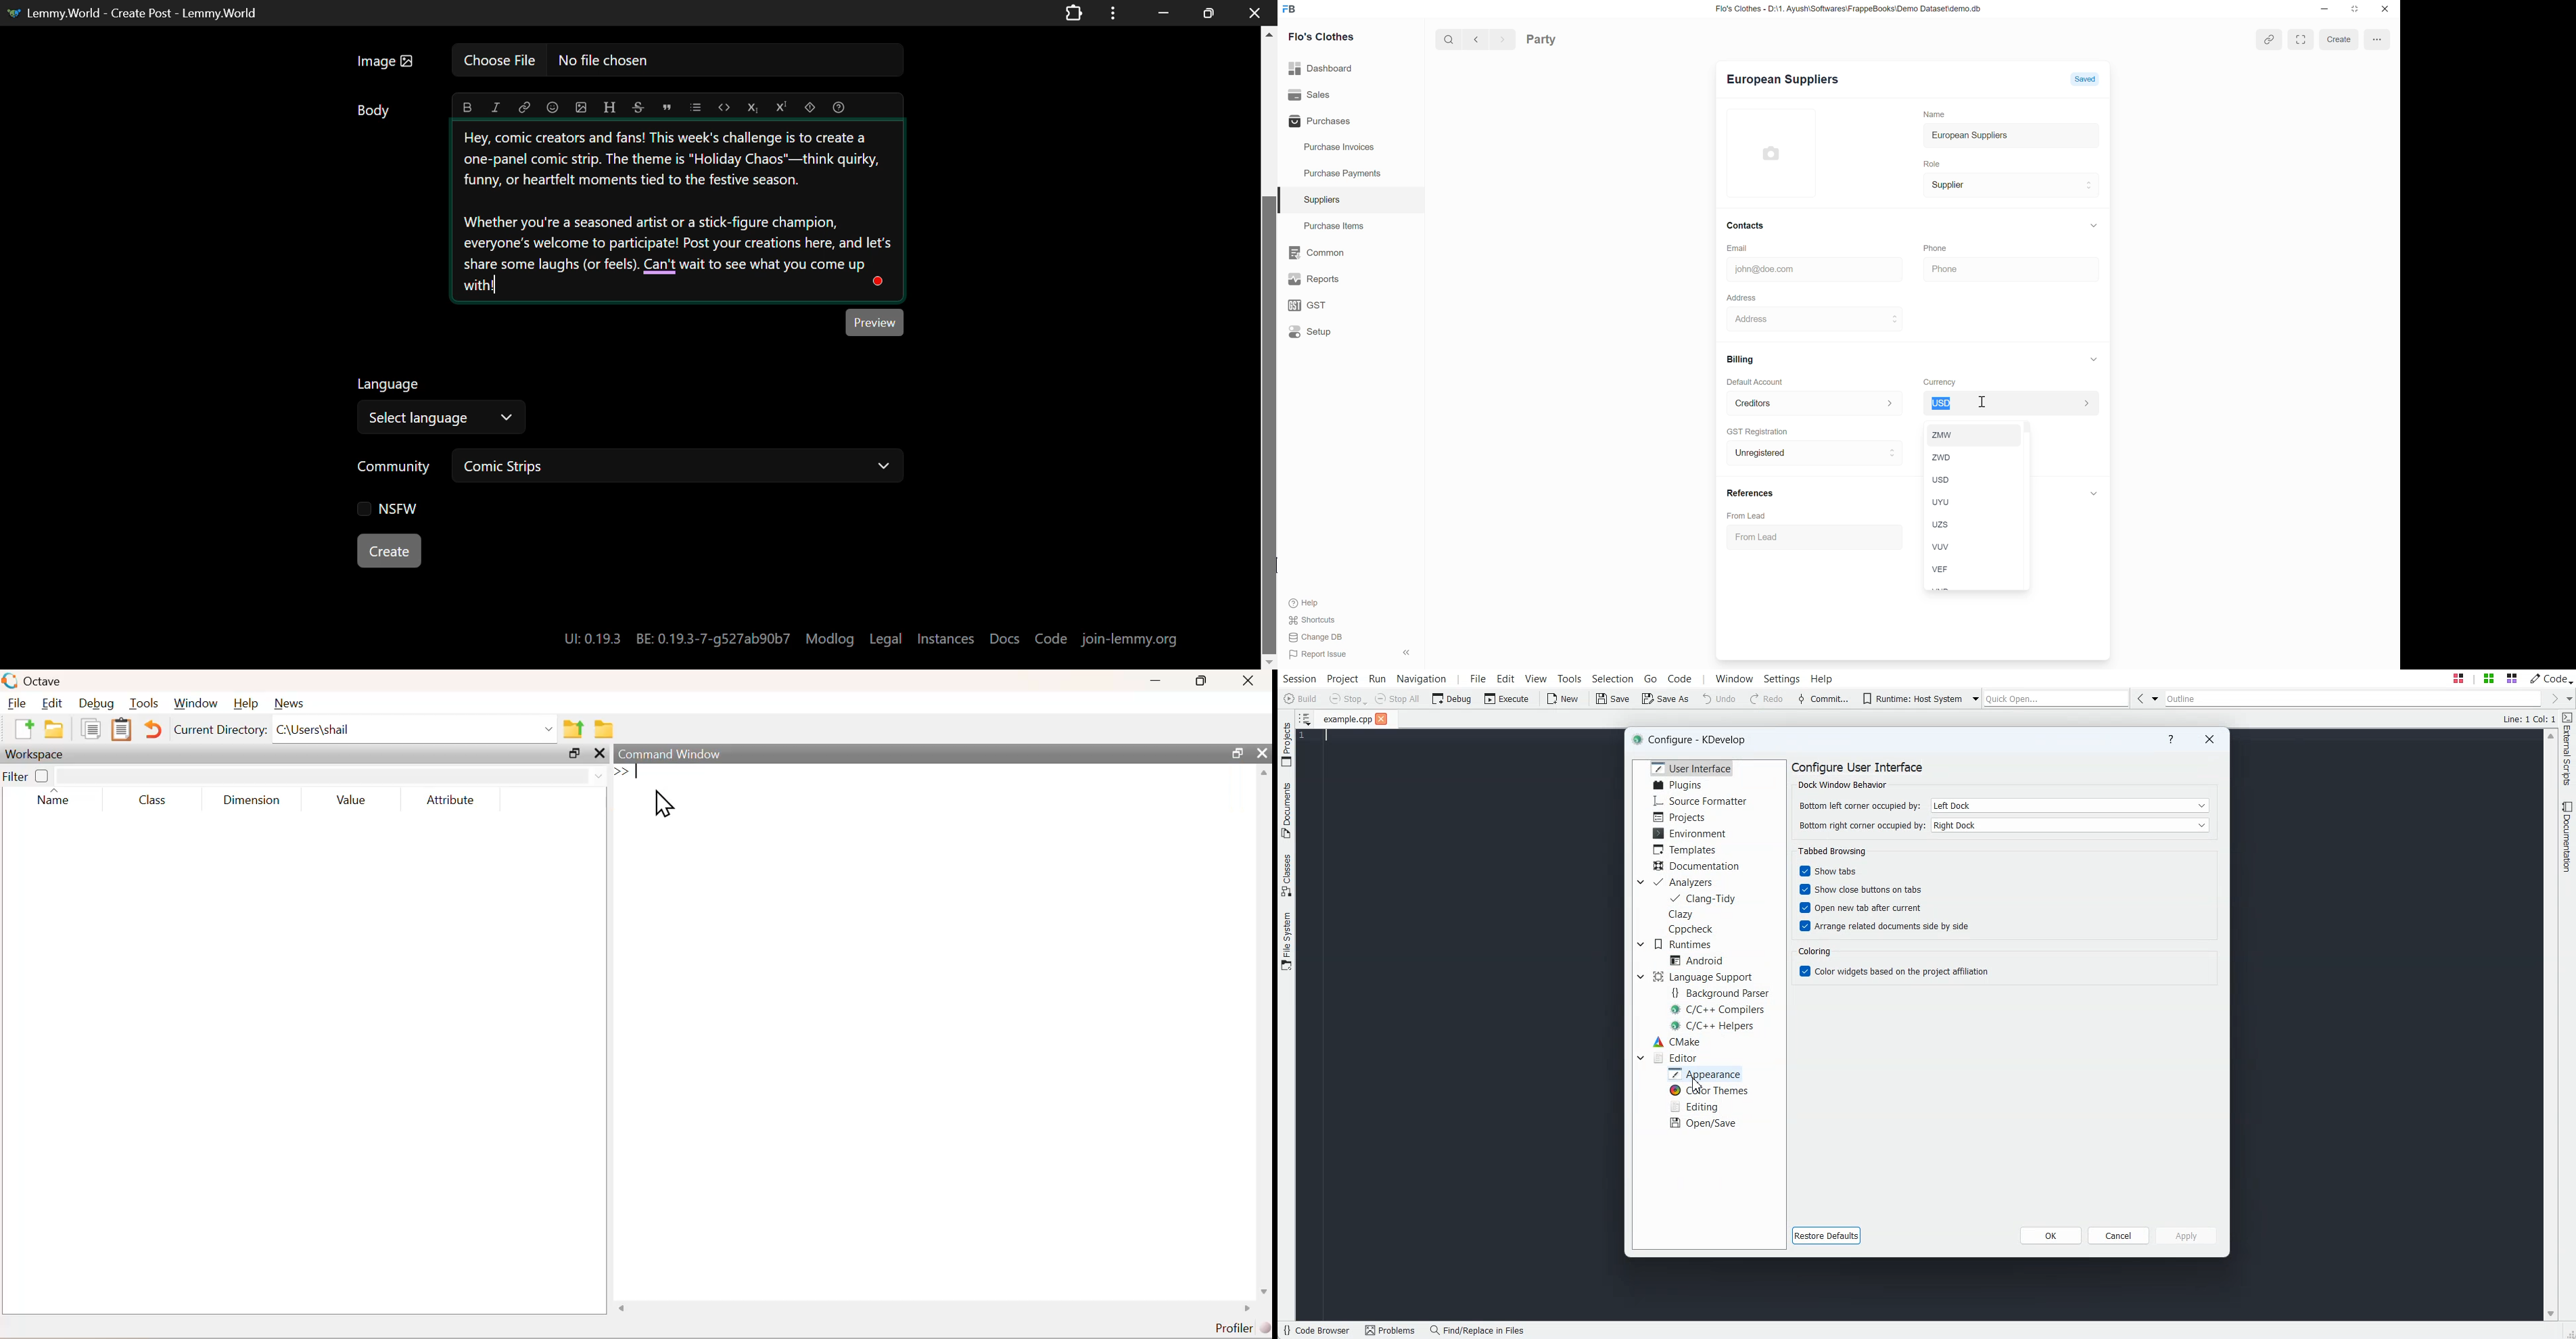 This screenshot has width=2576, height=1344. What do you see at coordinates (1946, 458) in the screenshot?
I see `ZWD` at bounding box center [1946, 458].